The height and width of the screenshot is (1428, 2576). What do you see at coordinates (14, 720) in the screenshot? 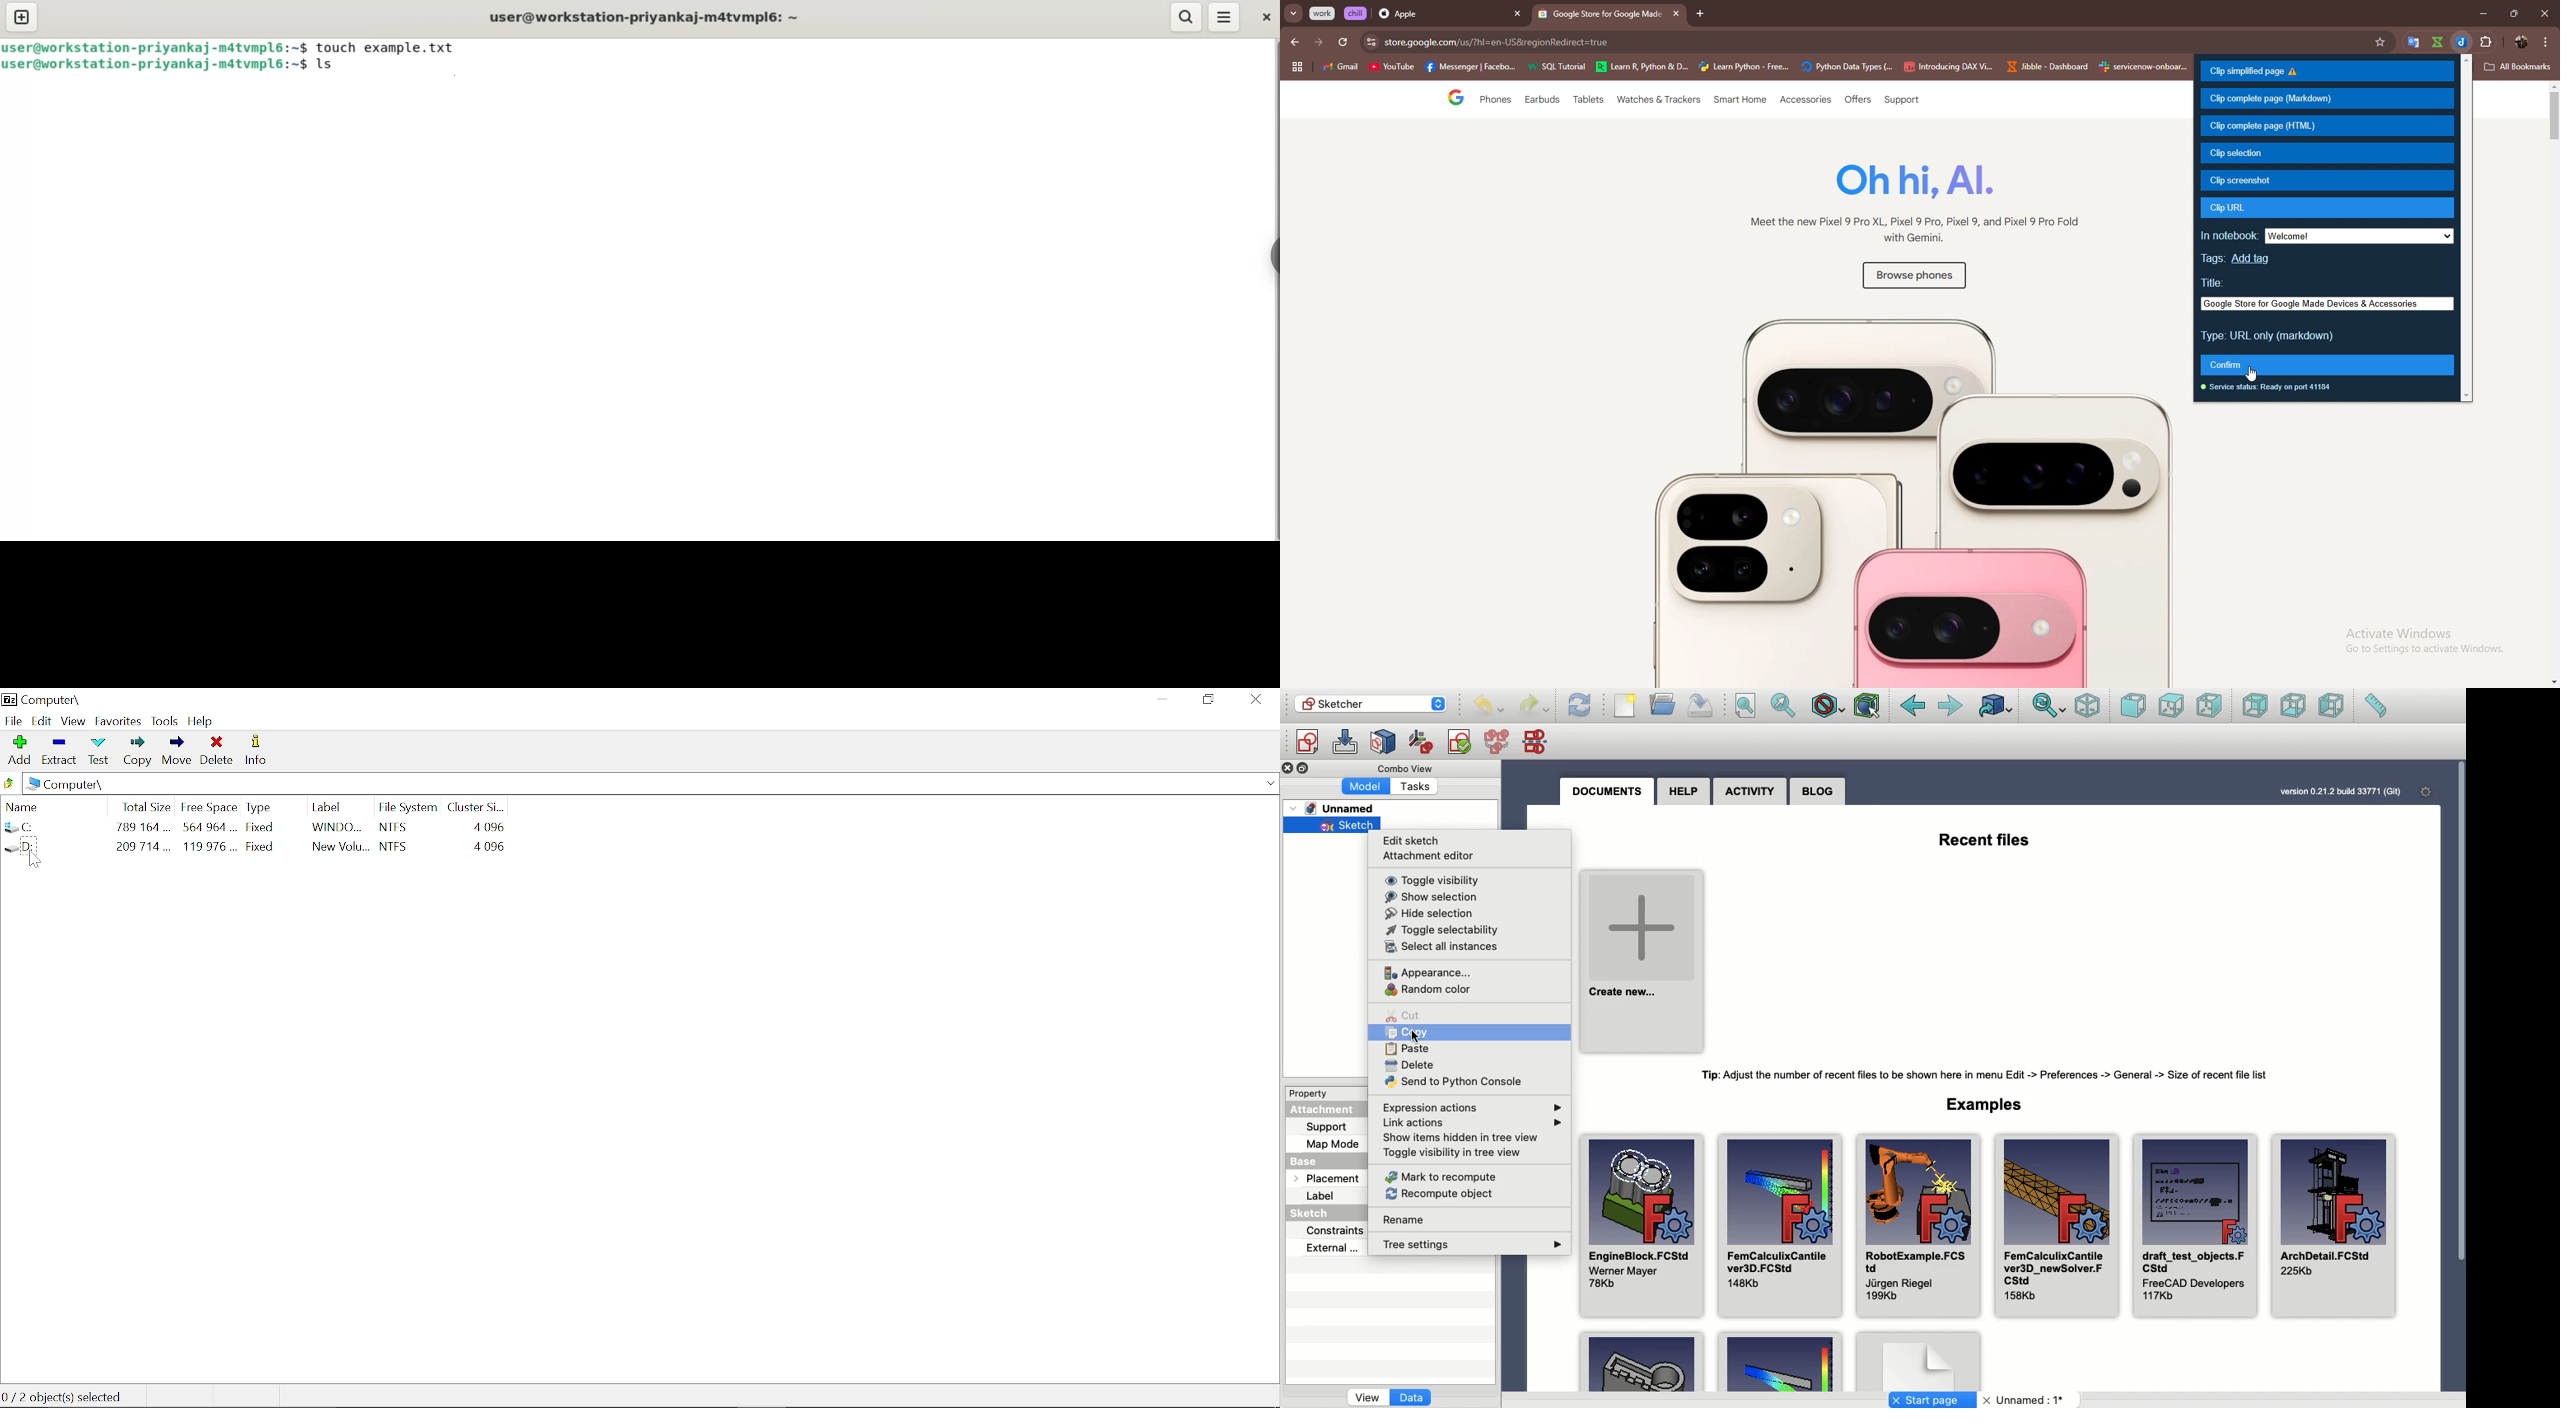
I see `file` at bounding box center [14, 720].